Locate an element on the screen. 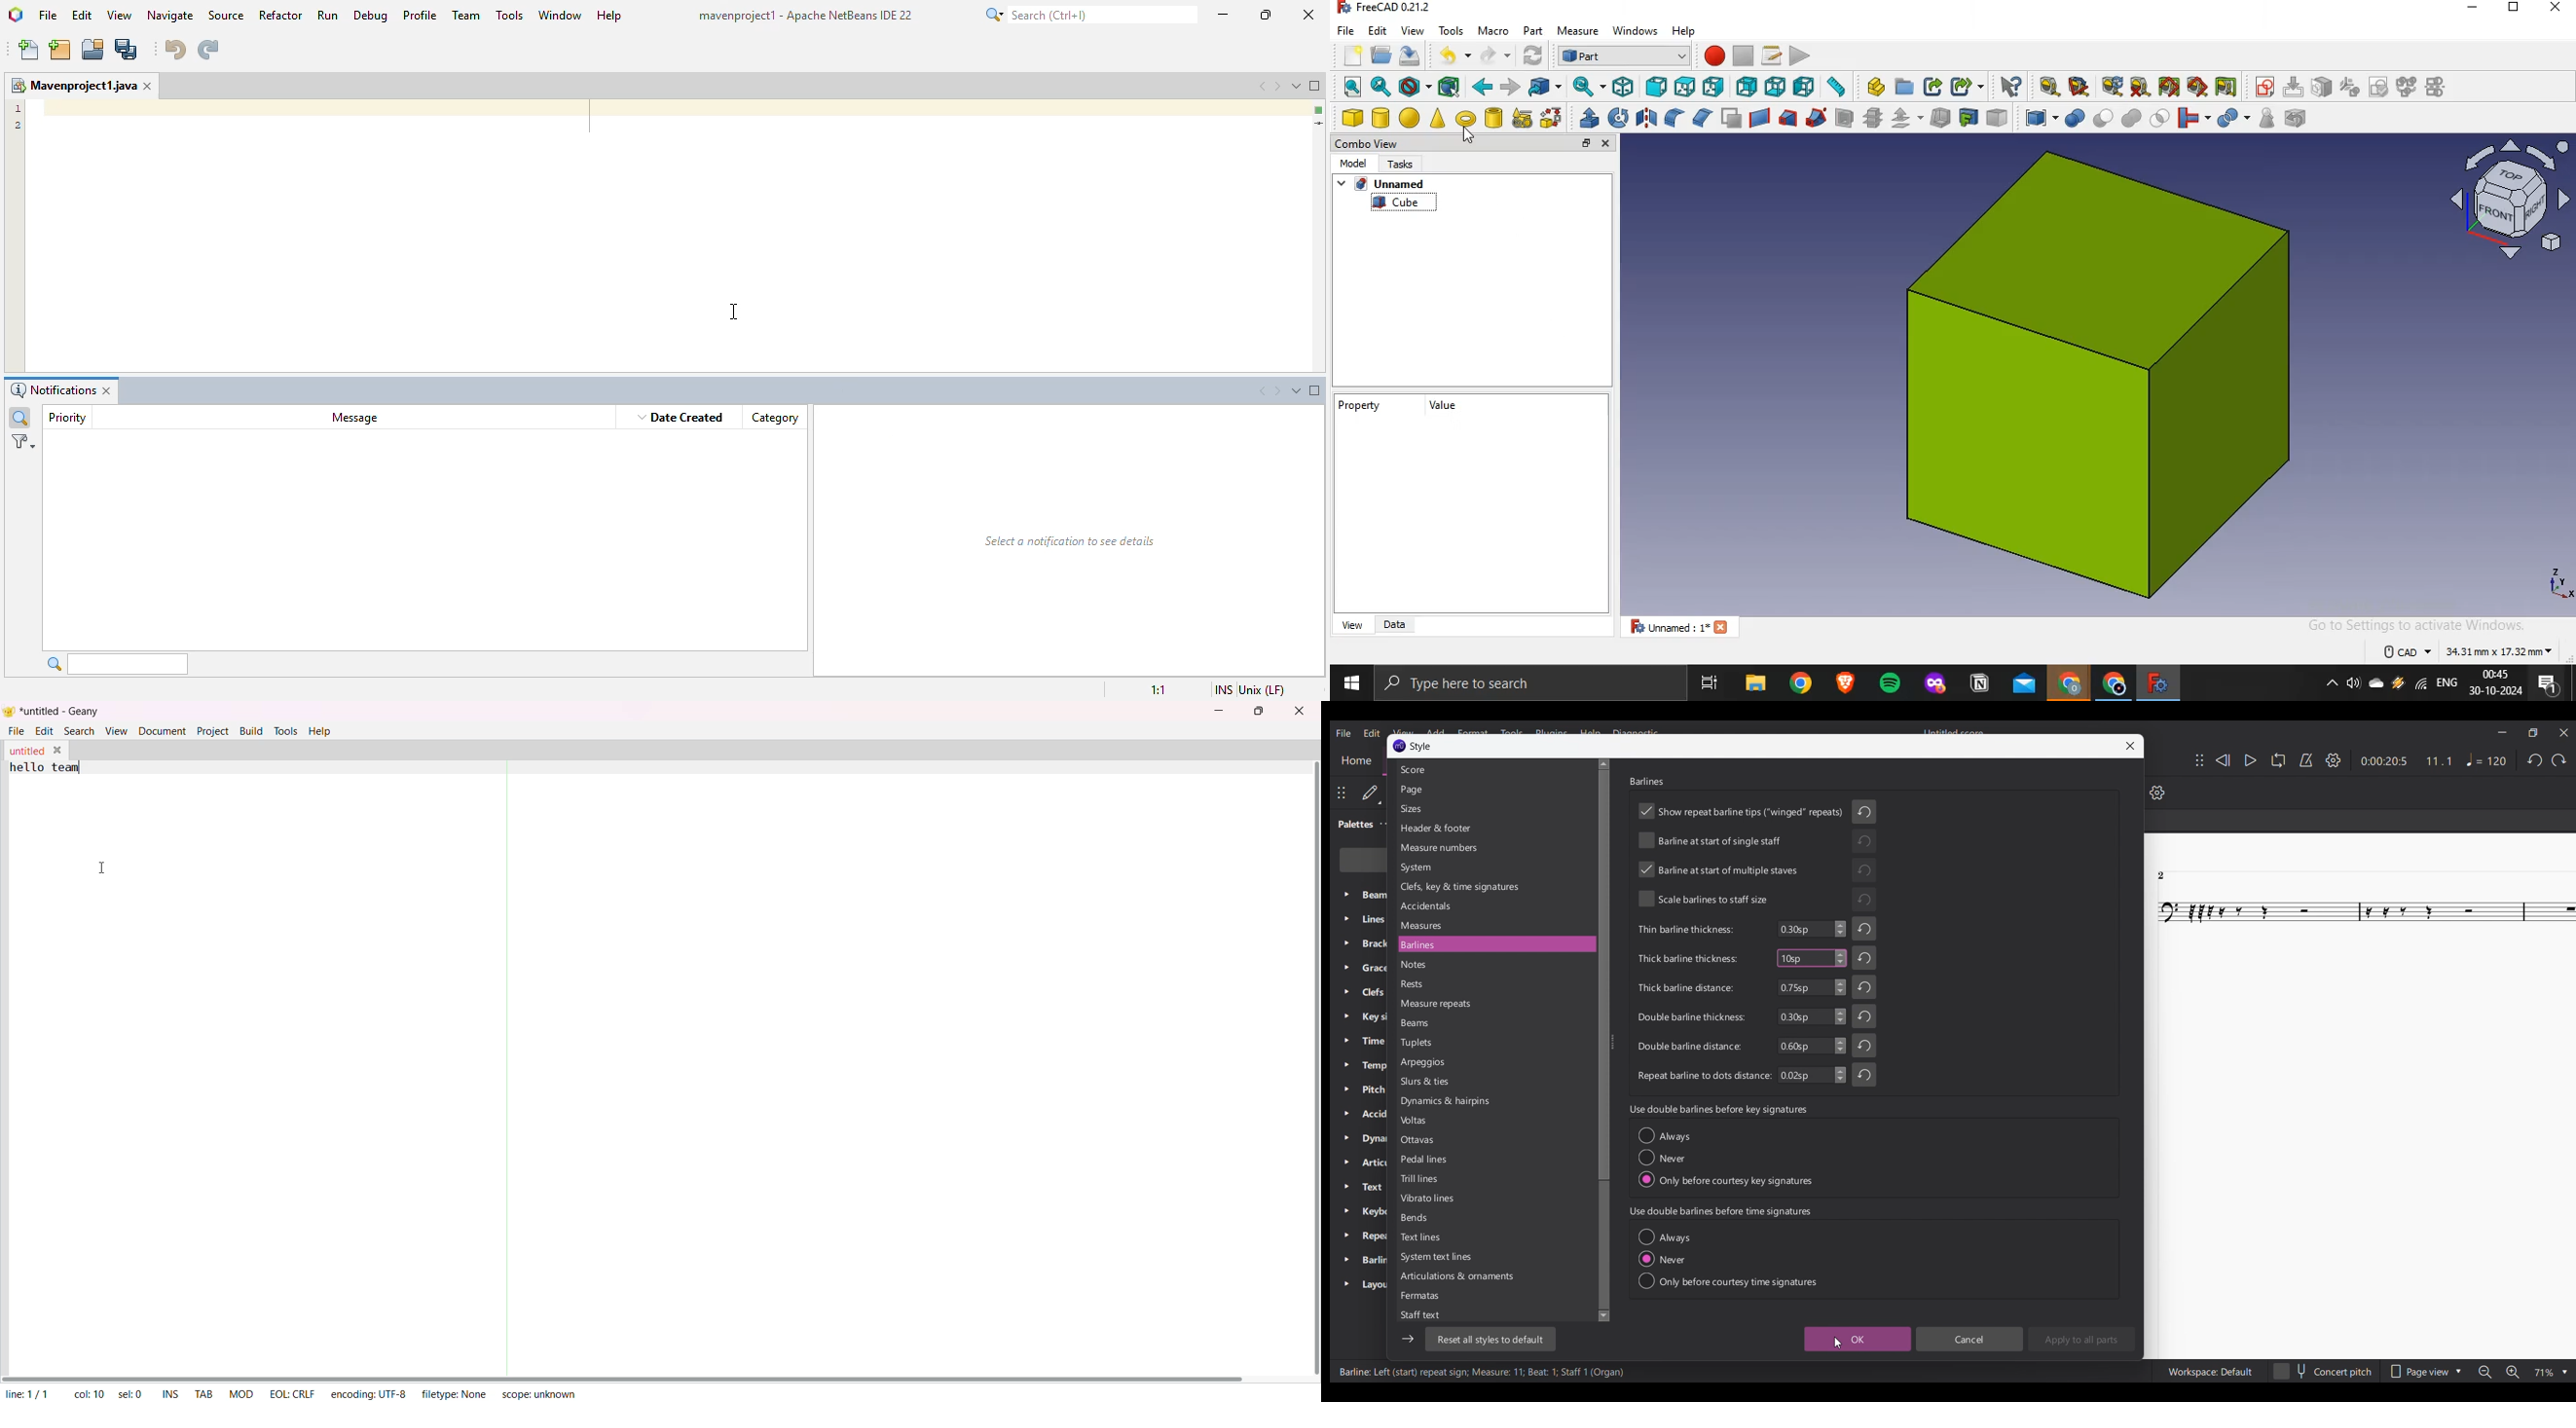 The height and width of the screenshot is (1428, 2576). right is located at coordinates (1714, 86).